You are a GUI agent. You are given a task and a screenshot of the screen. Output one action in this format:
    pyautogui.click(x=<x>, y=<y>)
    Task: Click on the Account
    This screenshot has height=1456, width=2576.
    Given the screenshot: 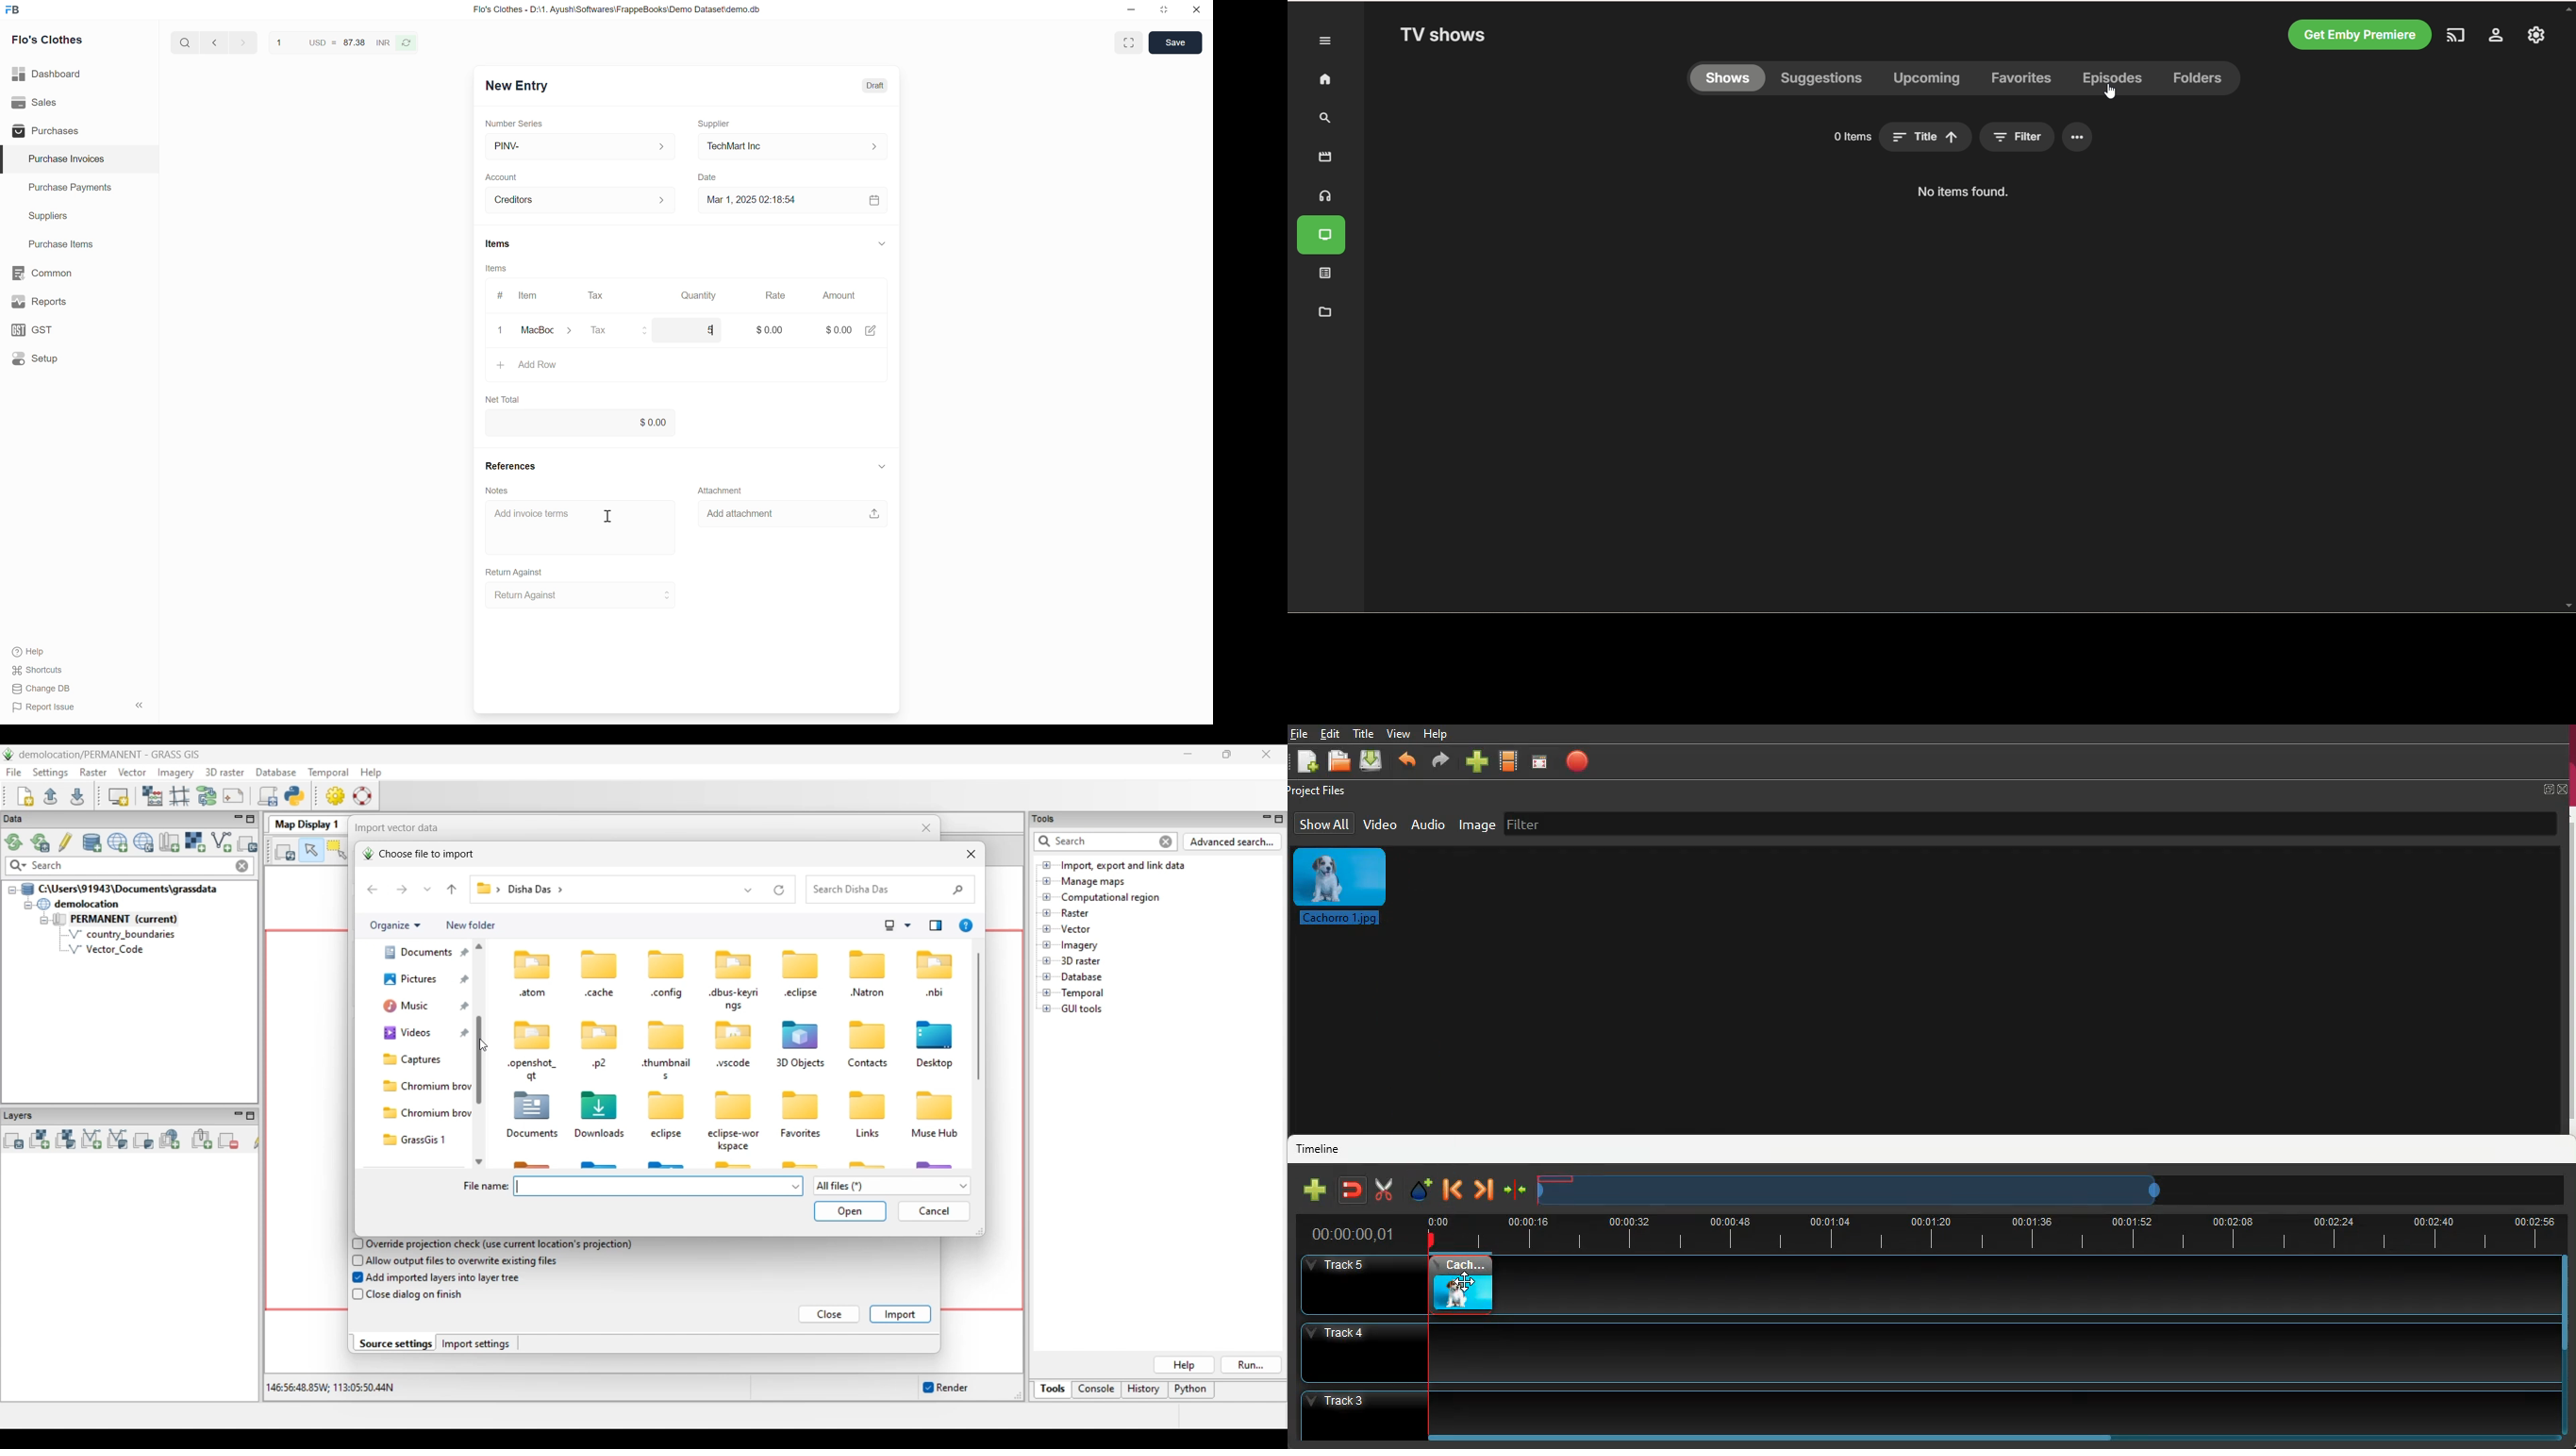 What is the action you would take?
    pyautogui.click(x=501, y=178)
    